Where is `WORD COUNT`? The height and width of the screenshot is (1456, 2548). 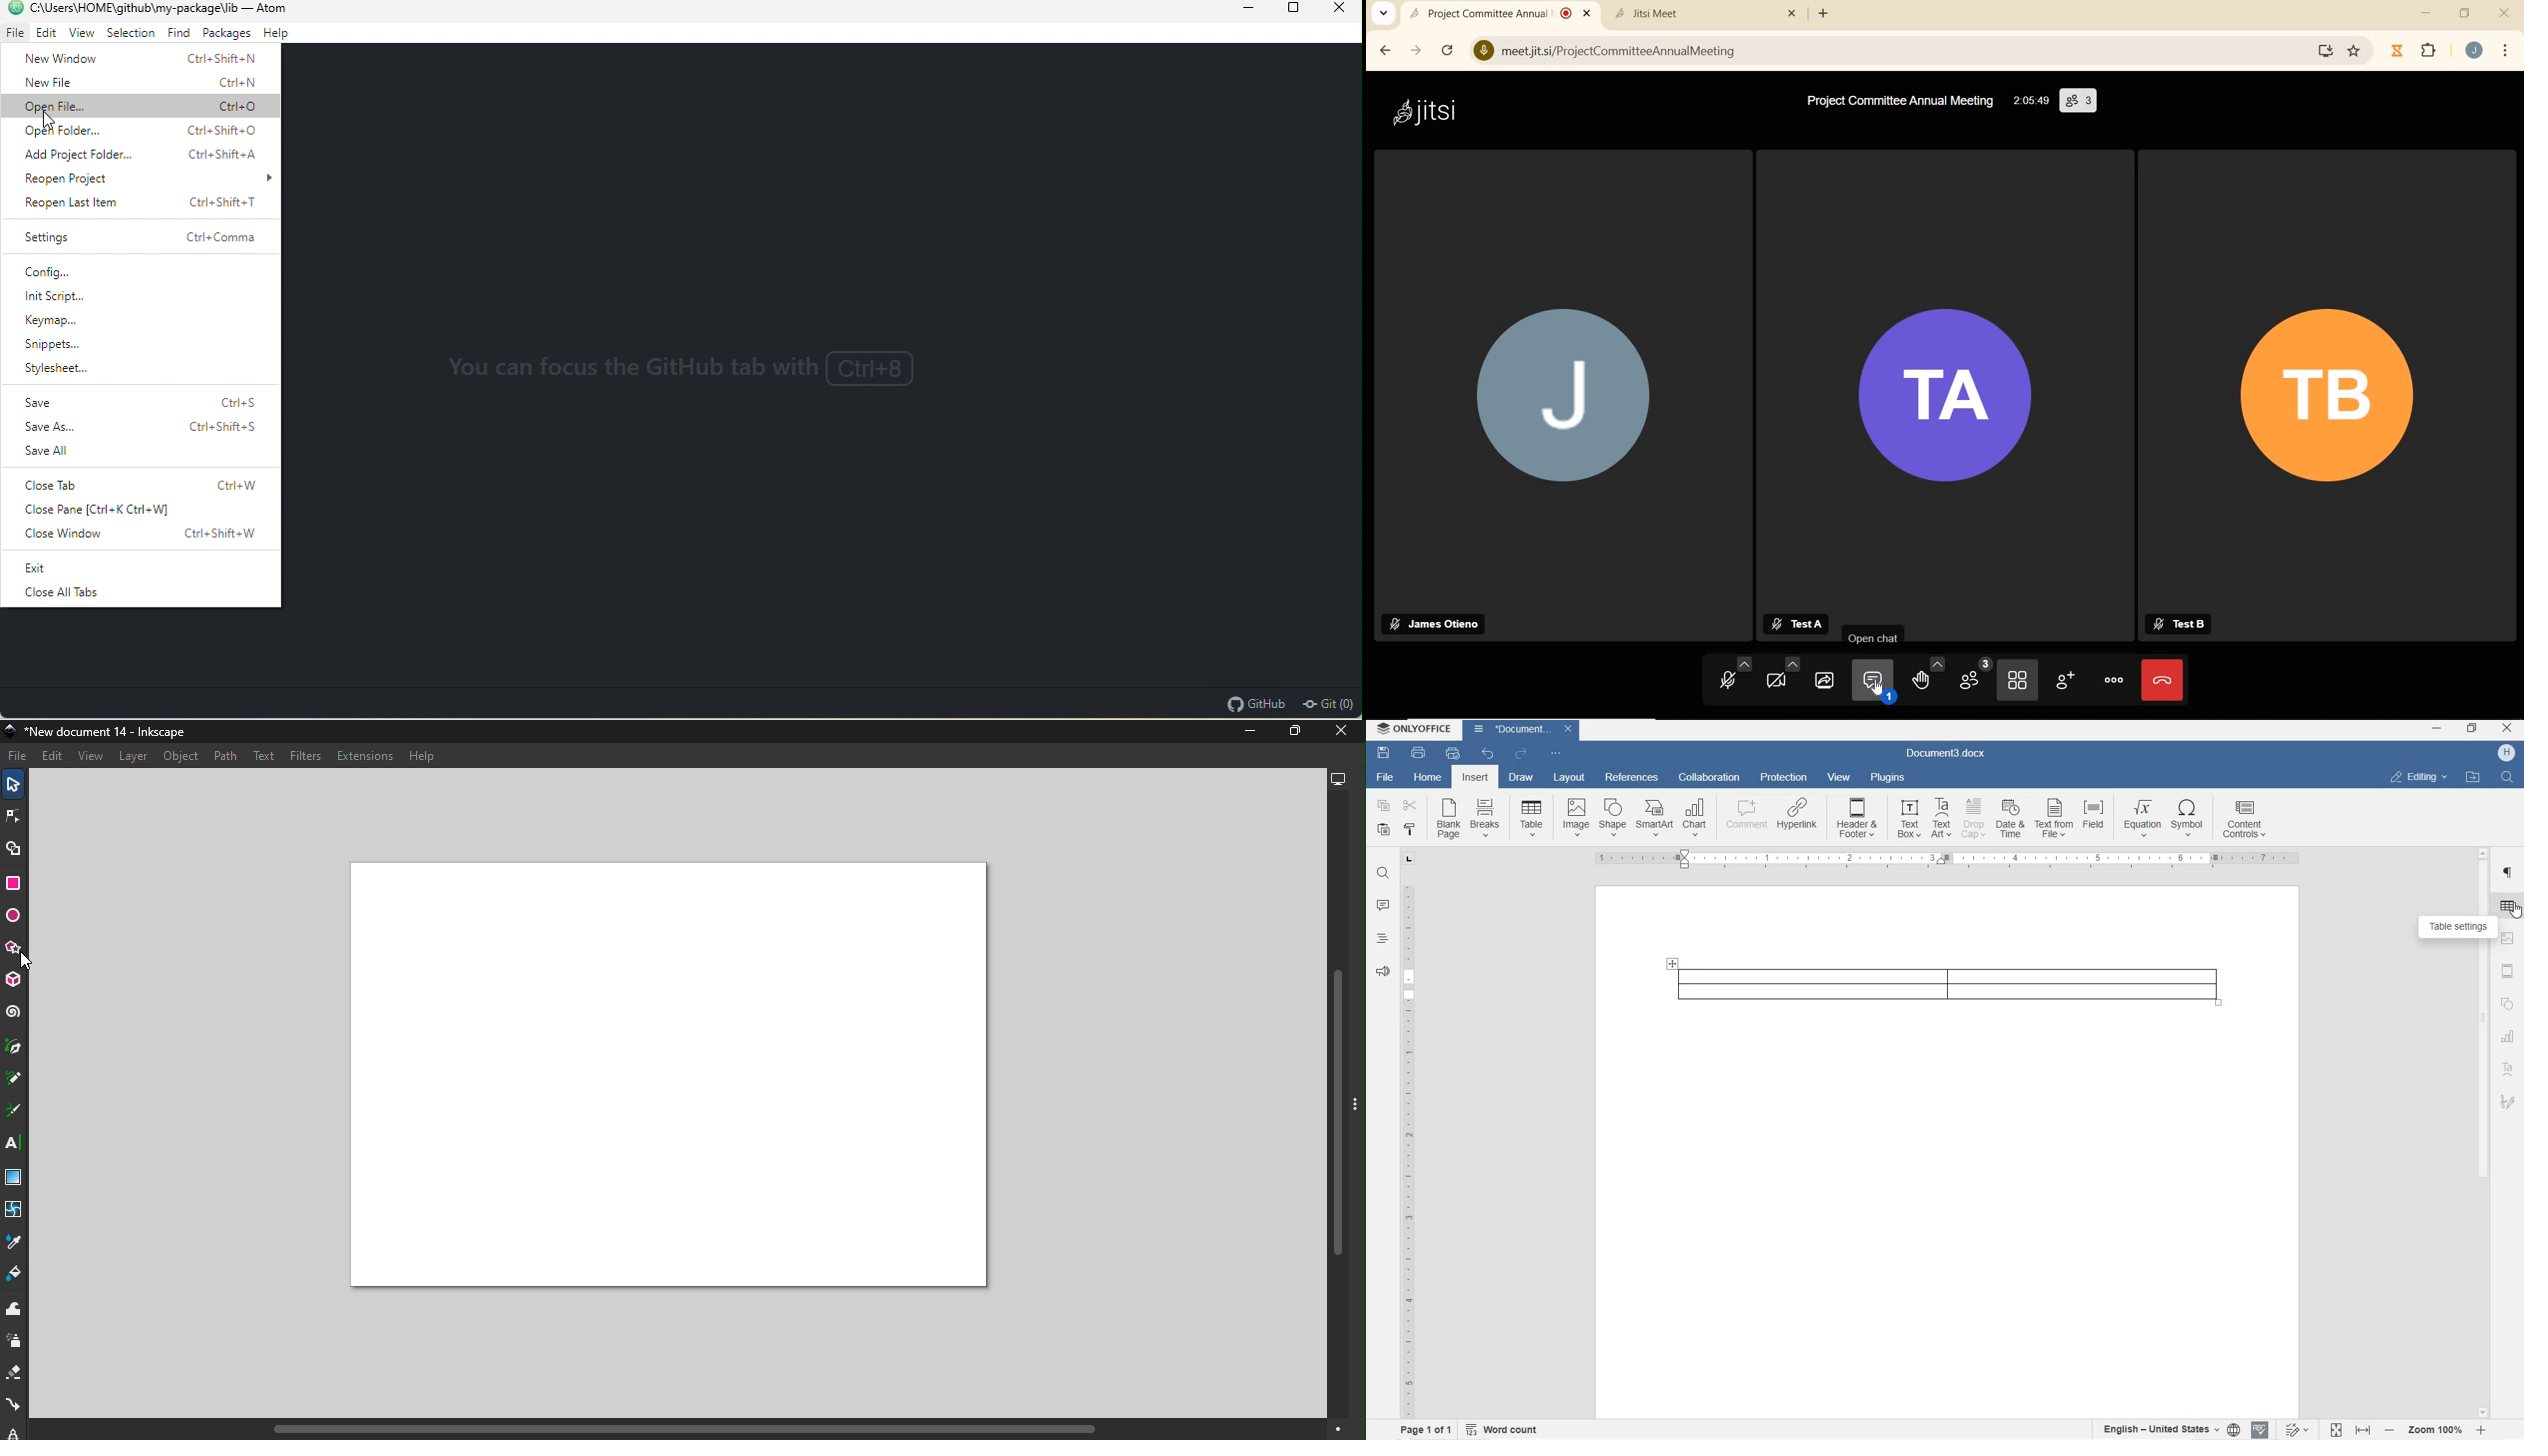 WORD COUNT is located at coordinates (1503, 1428).